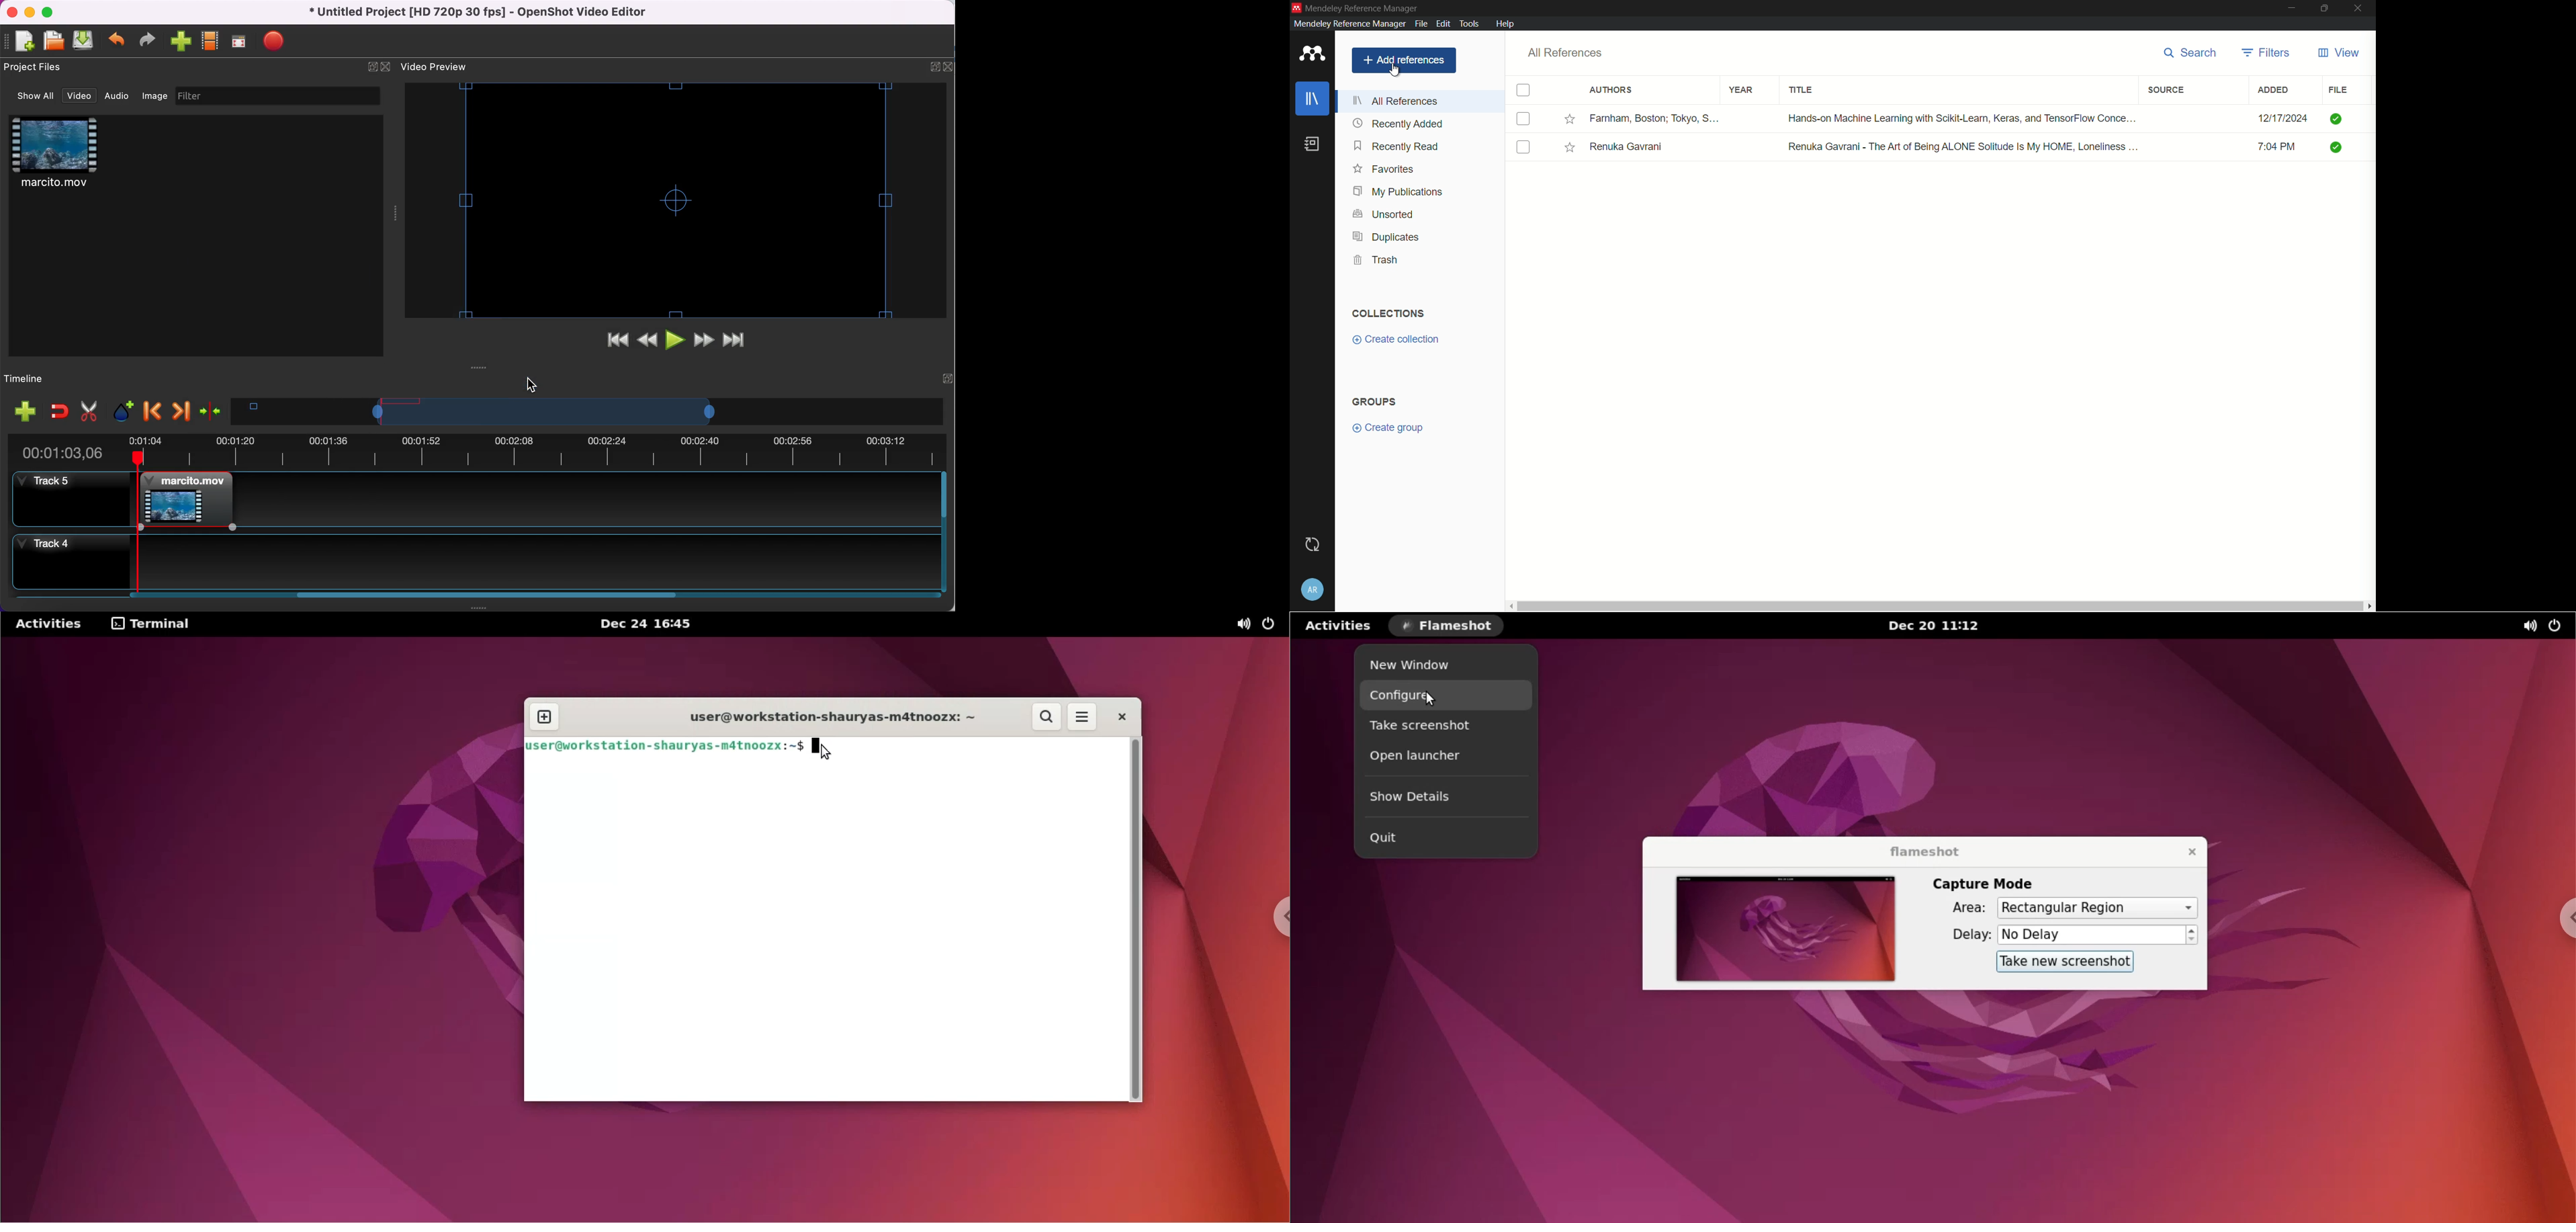  What do you see at coordinates (1398, 123) in the screenshot?
I see `recently added` at bounding box center [1398, 123].